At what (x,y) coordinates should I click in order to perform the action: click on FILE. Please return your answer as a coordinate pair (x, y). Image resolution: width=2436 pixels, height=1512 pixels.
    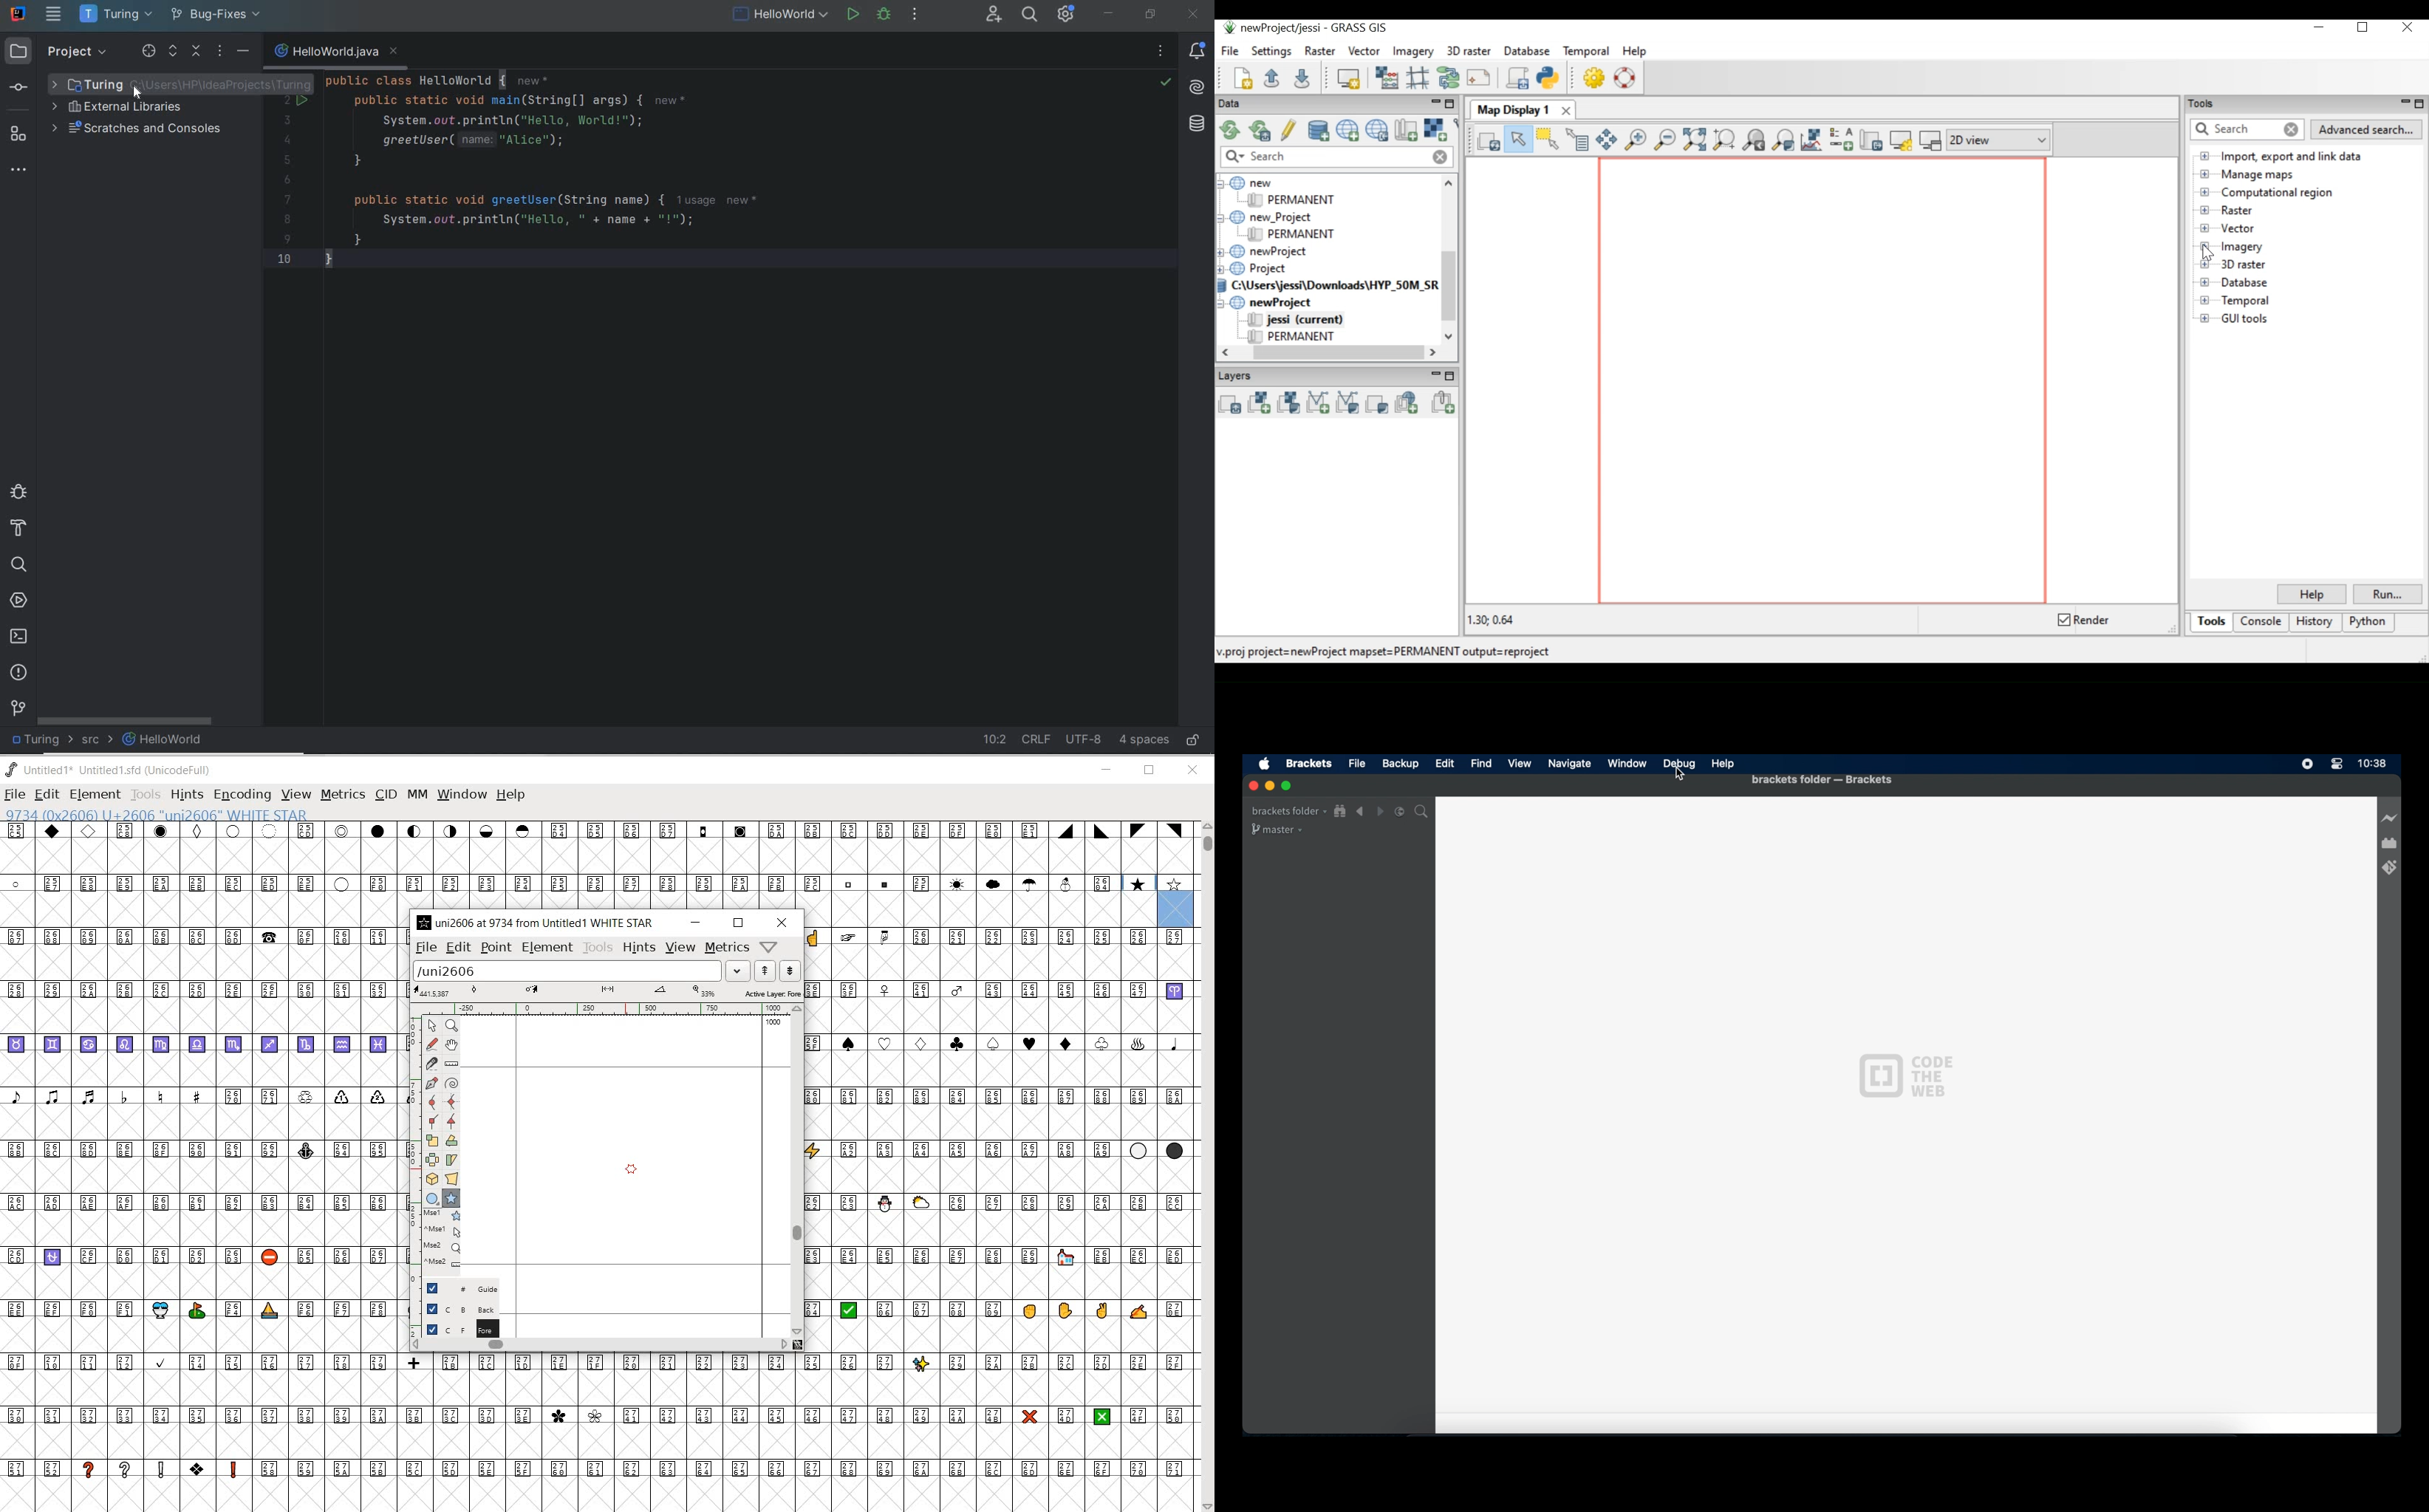
    Looking at the image, I should click on (425, 948).